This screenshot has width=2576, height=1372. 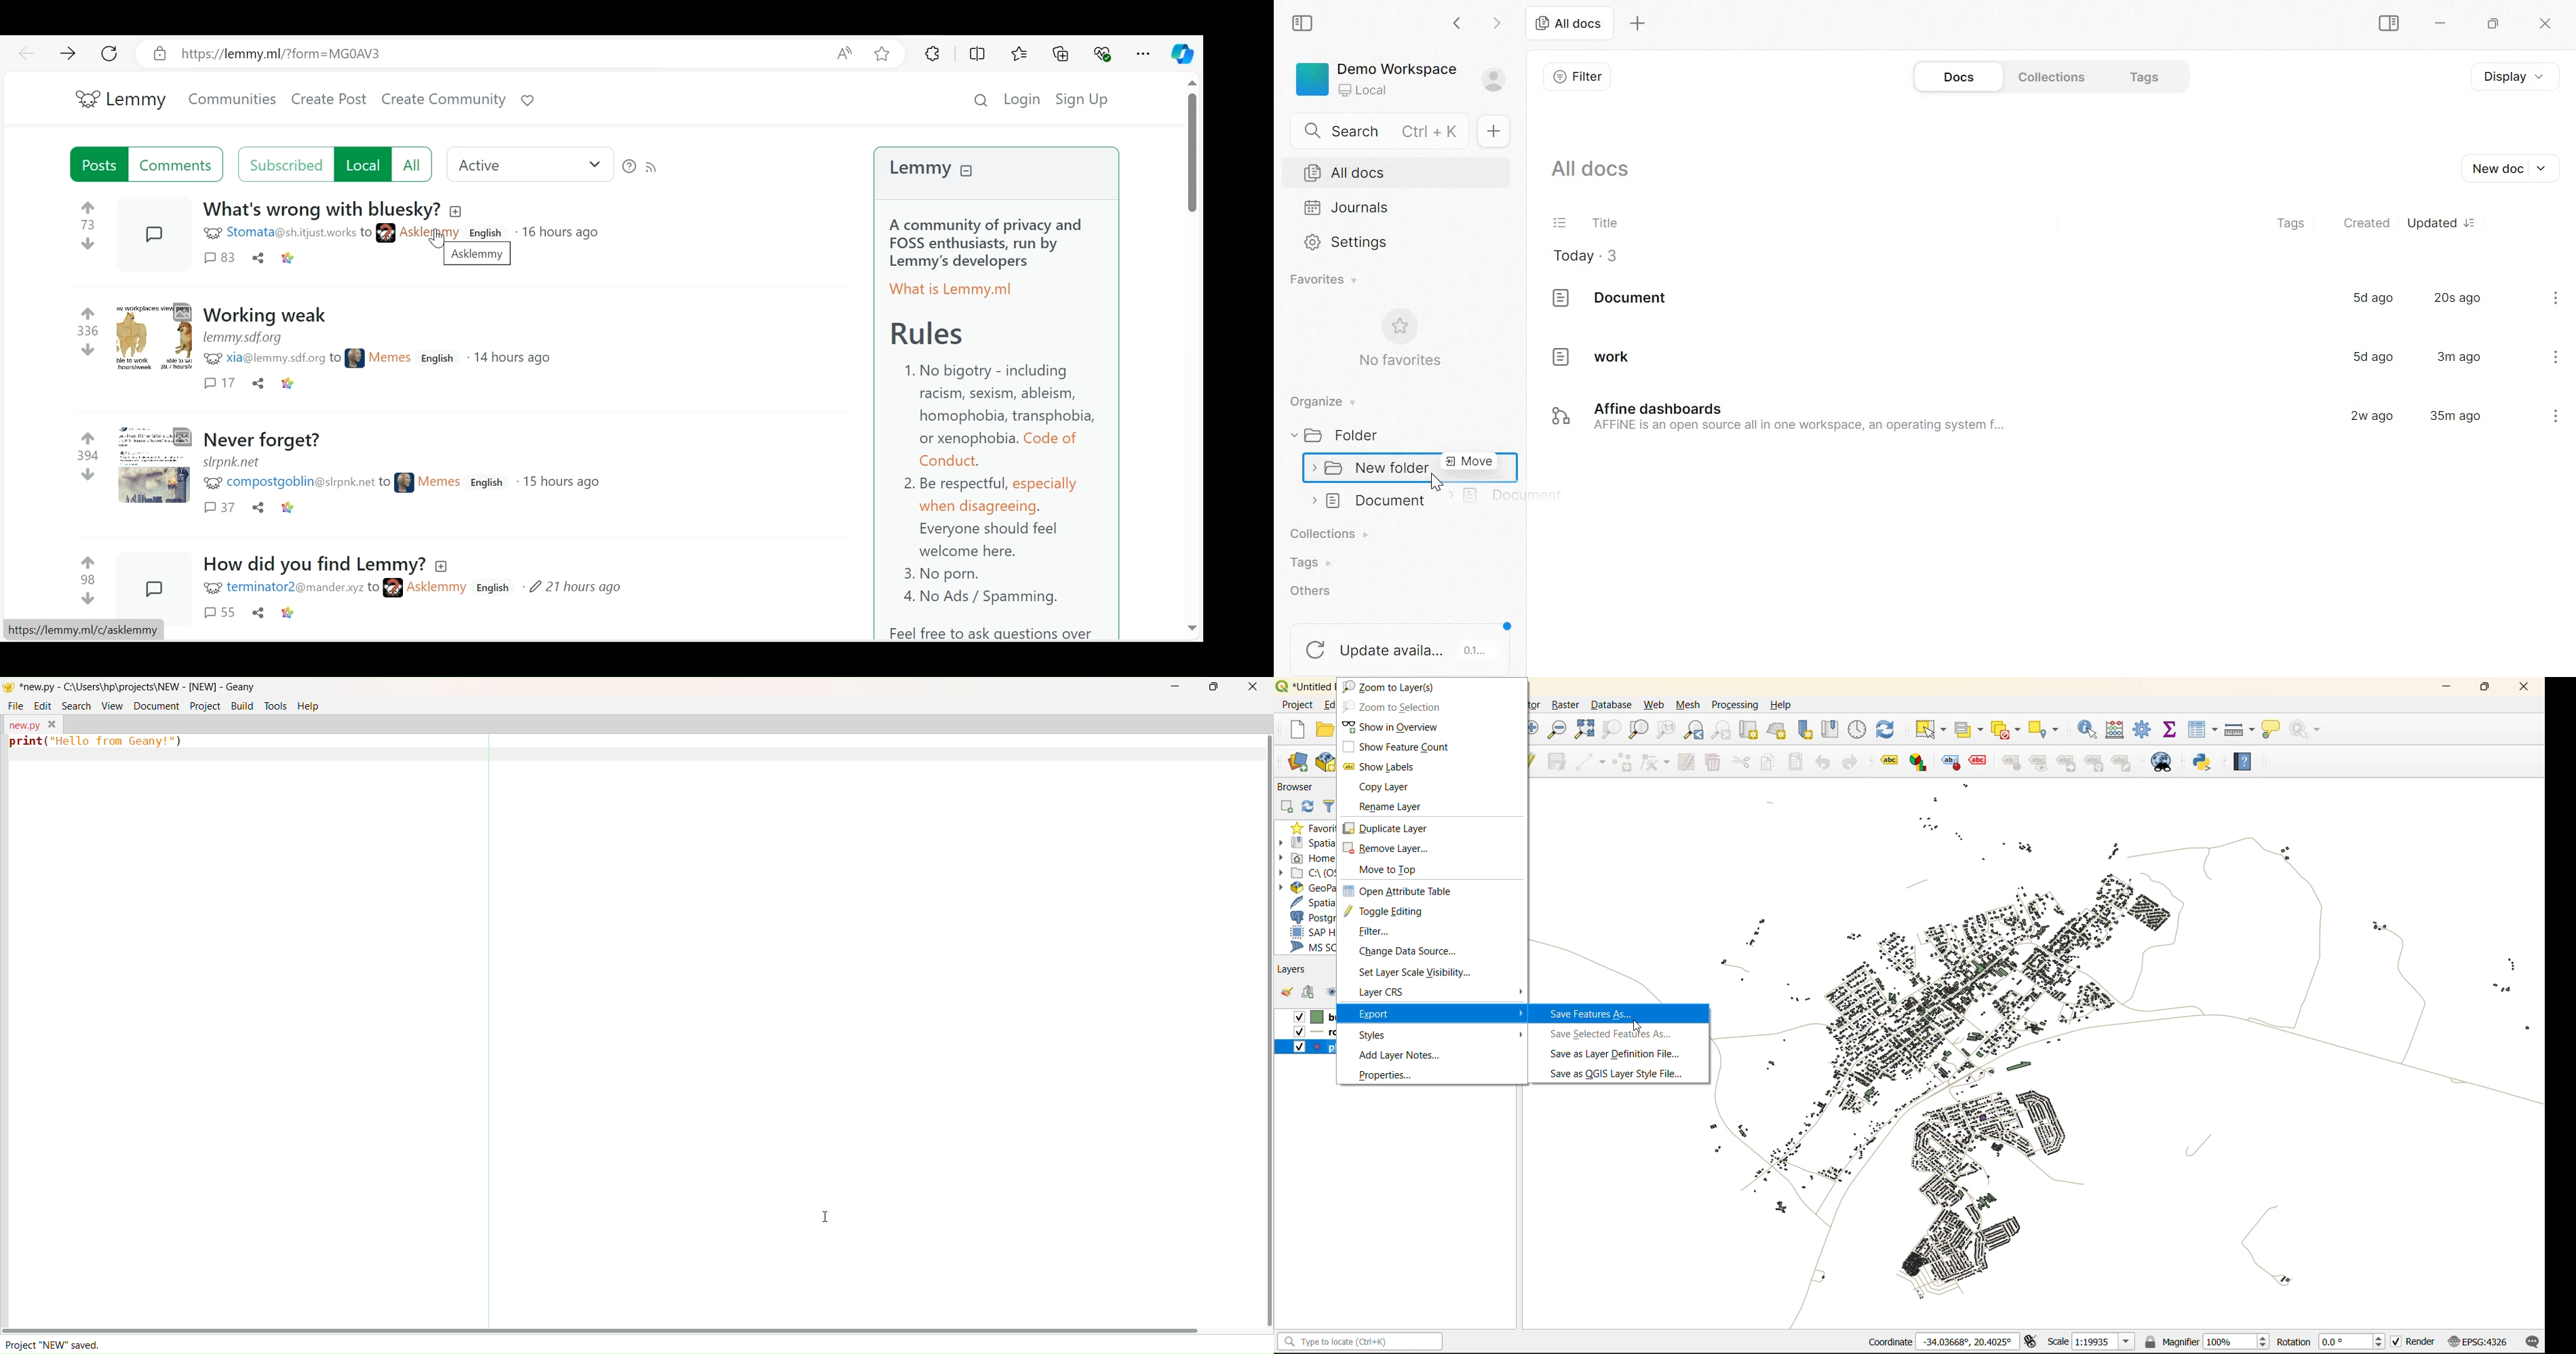 What do you see at coordinates (1459, 22) in the screenshot?
I see `go back` at bounding box center [1459, 22].